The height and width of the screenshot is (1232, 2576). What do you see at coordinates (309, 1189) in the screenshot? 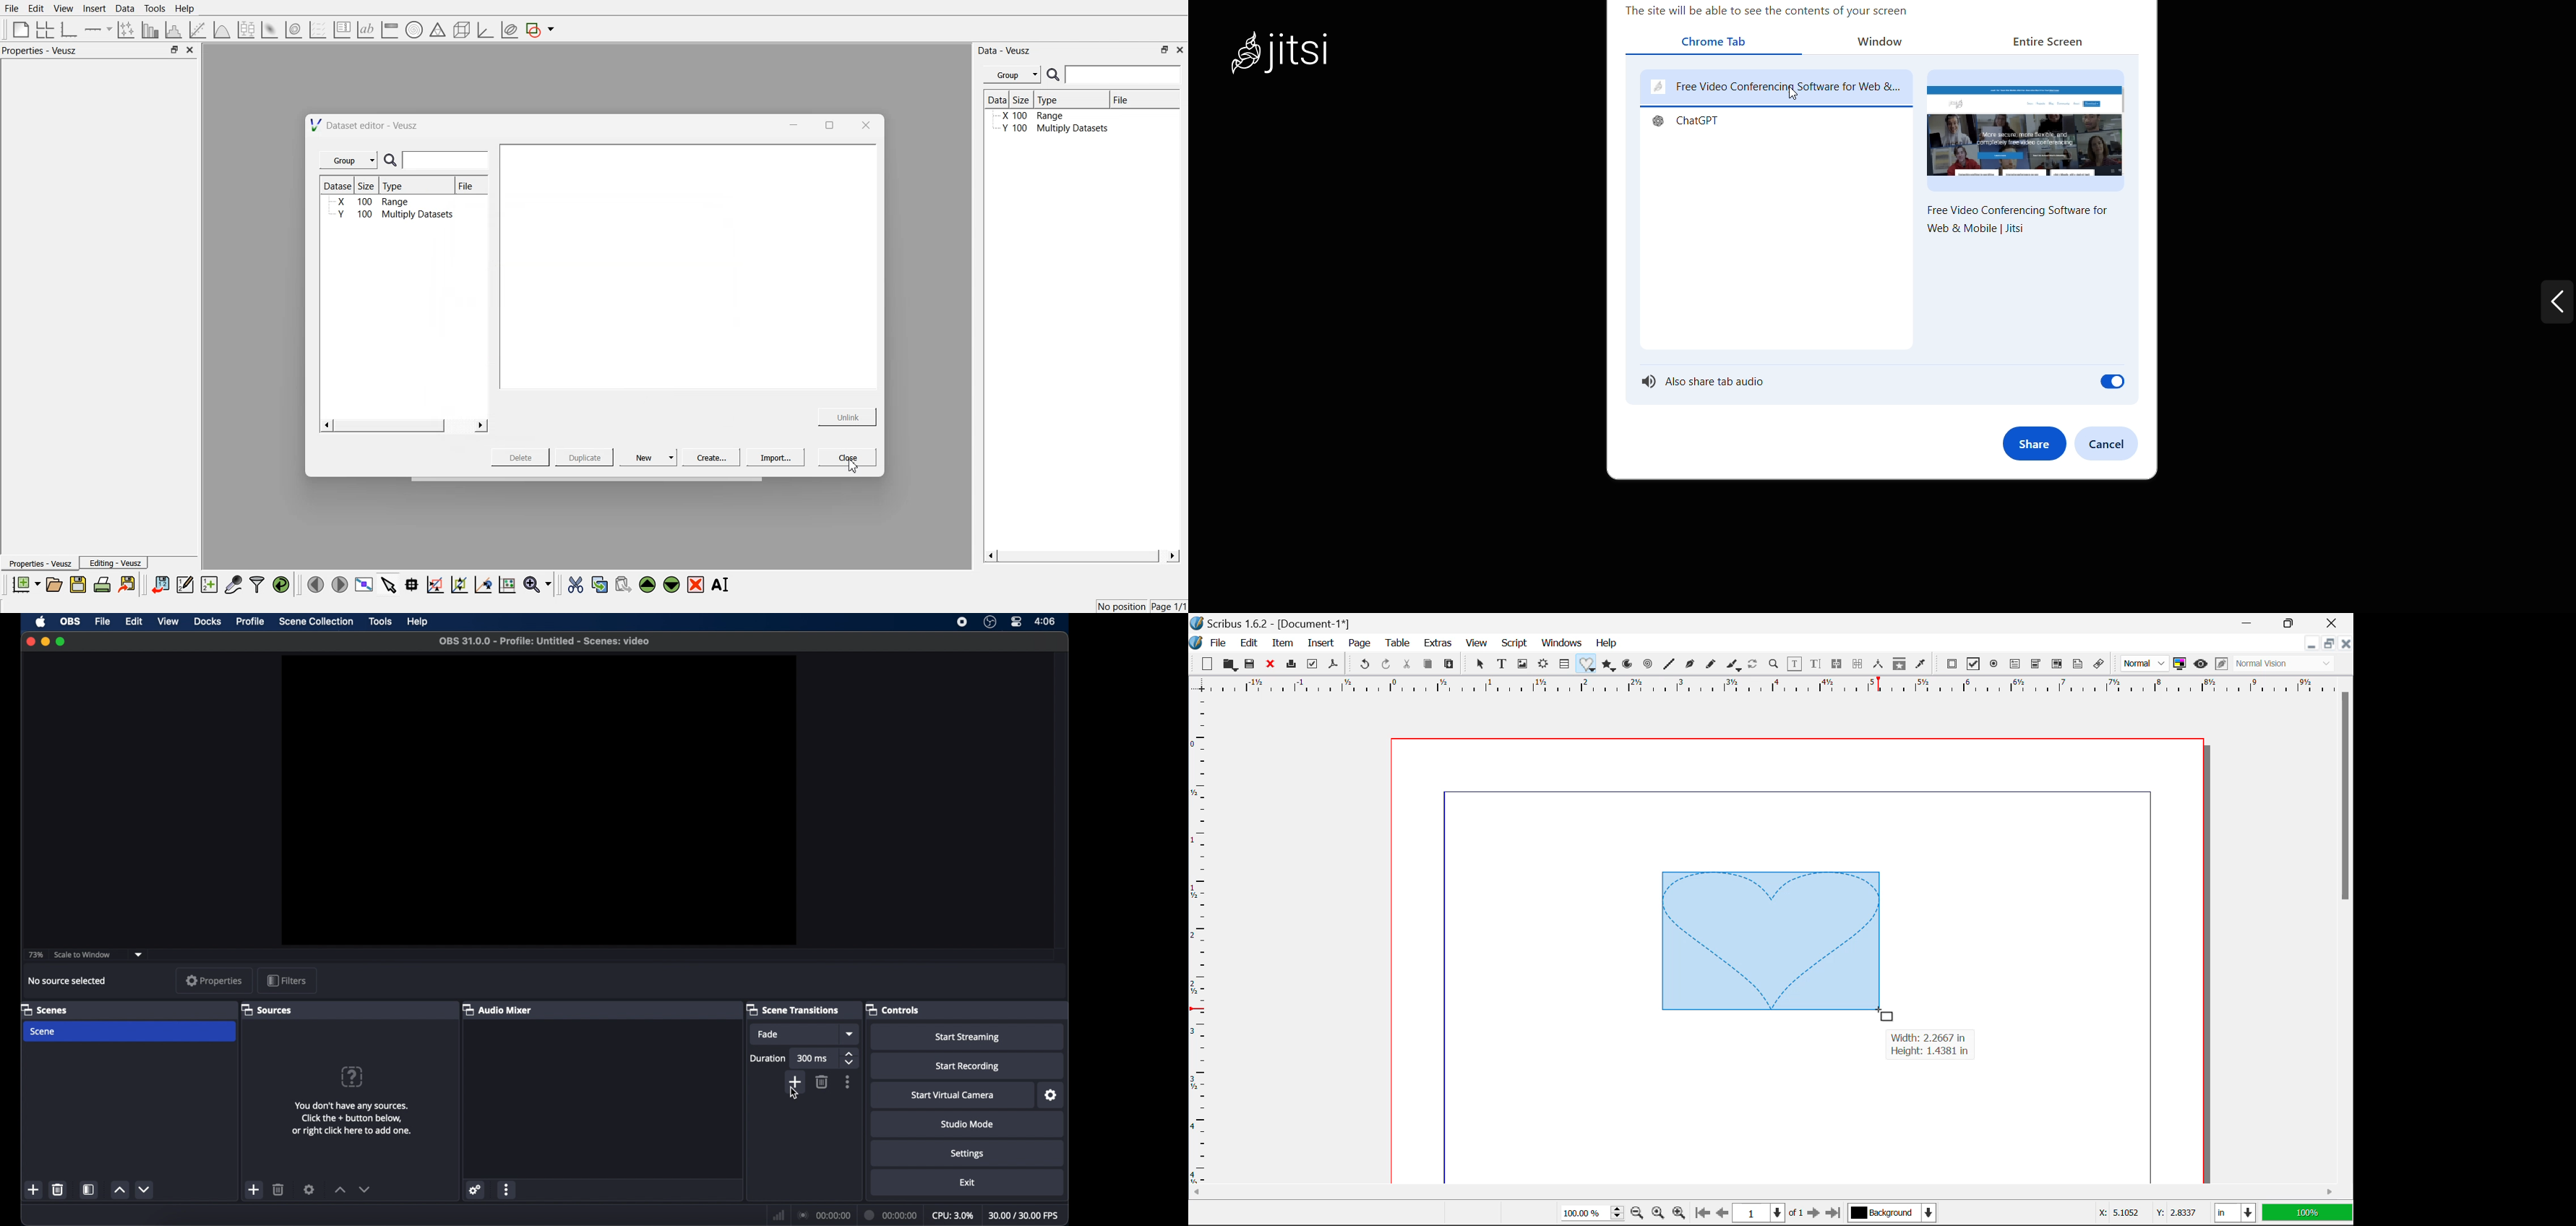
I see `settings` at bounding box center [309, 1189].